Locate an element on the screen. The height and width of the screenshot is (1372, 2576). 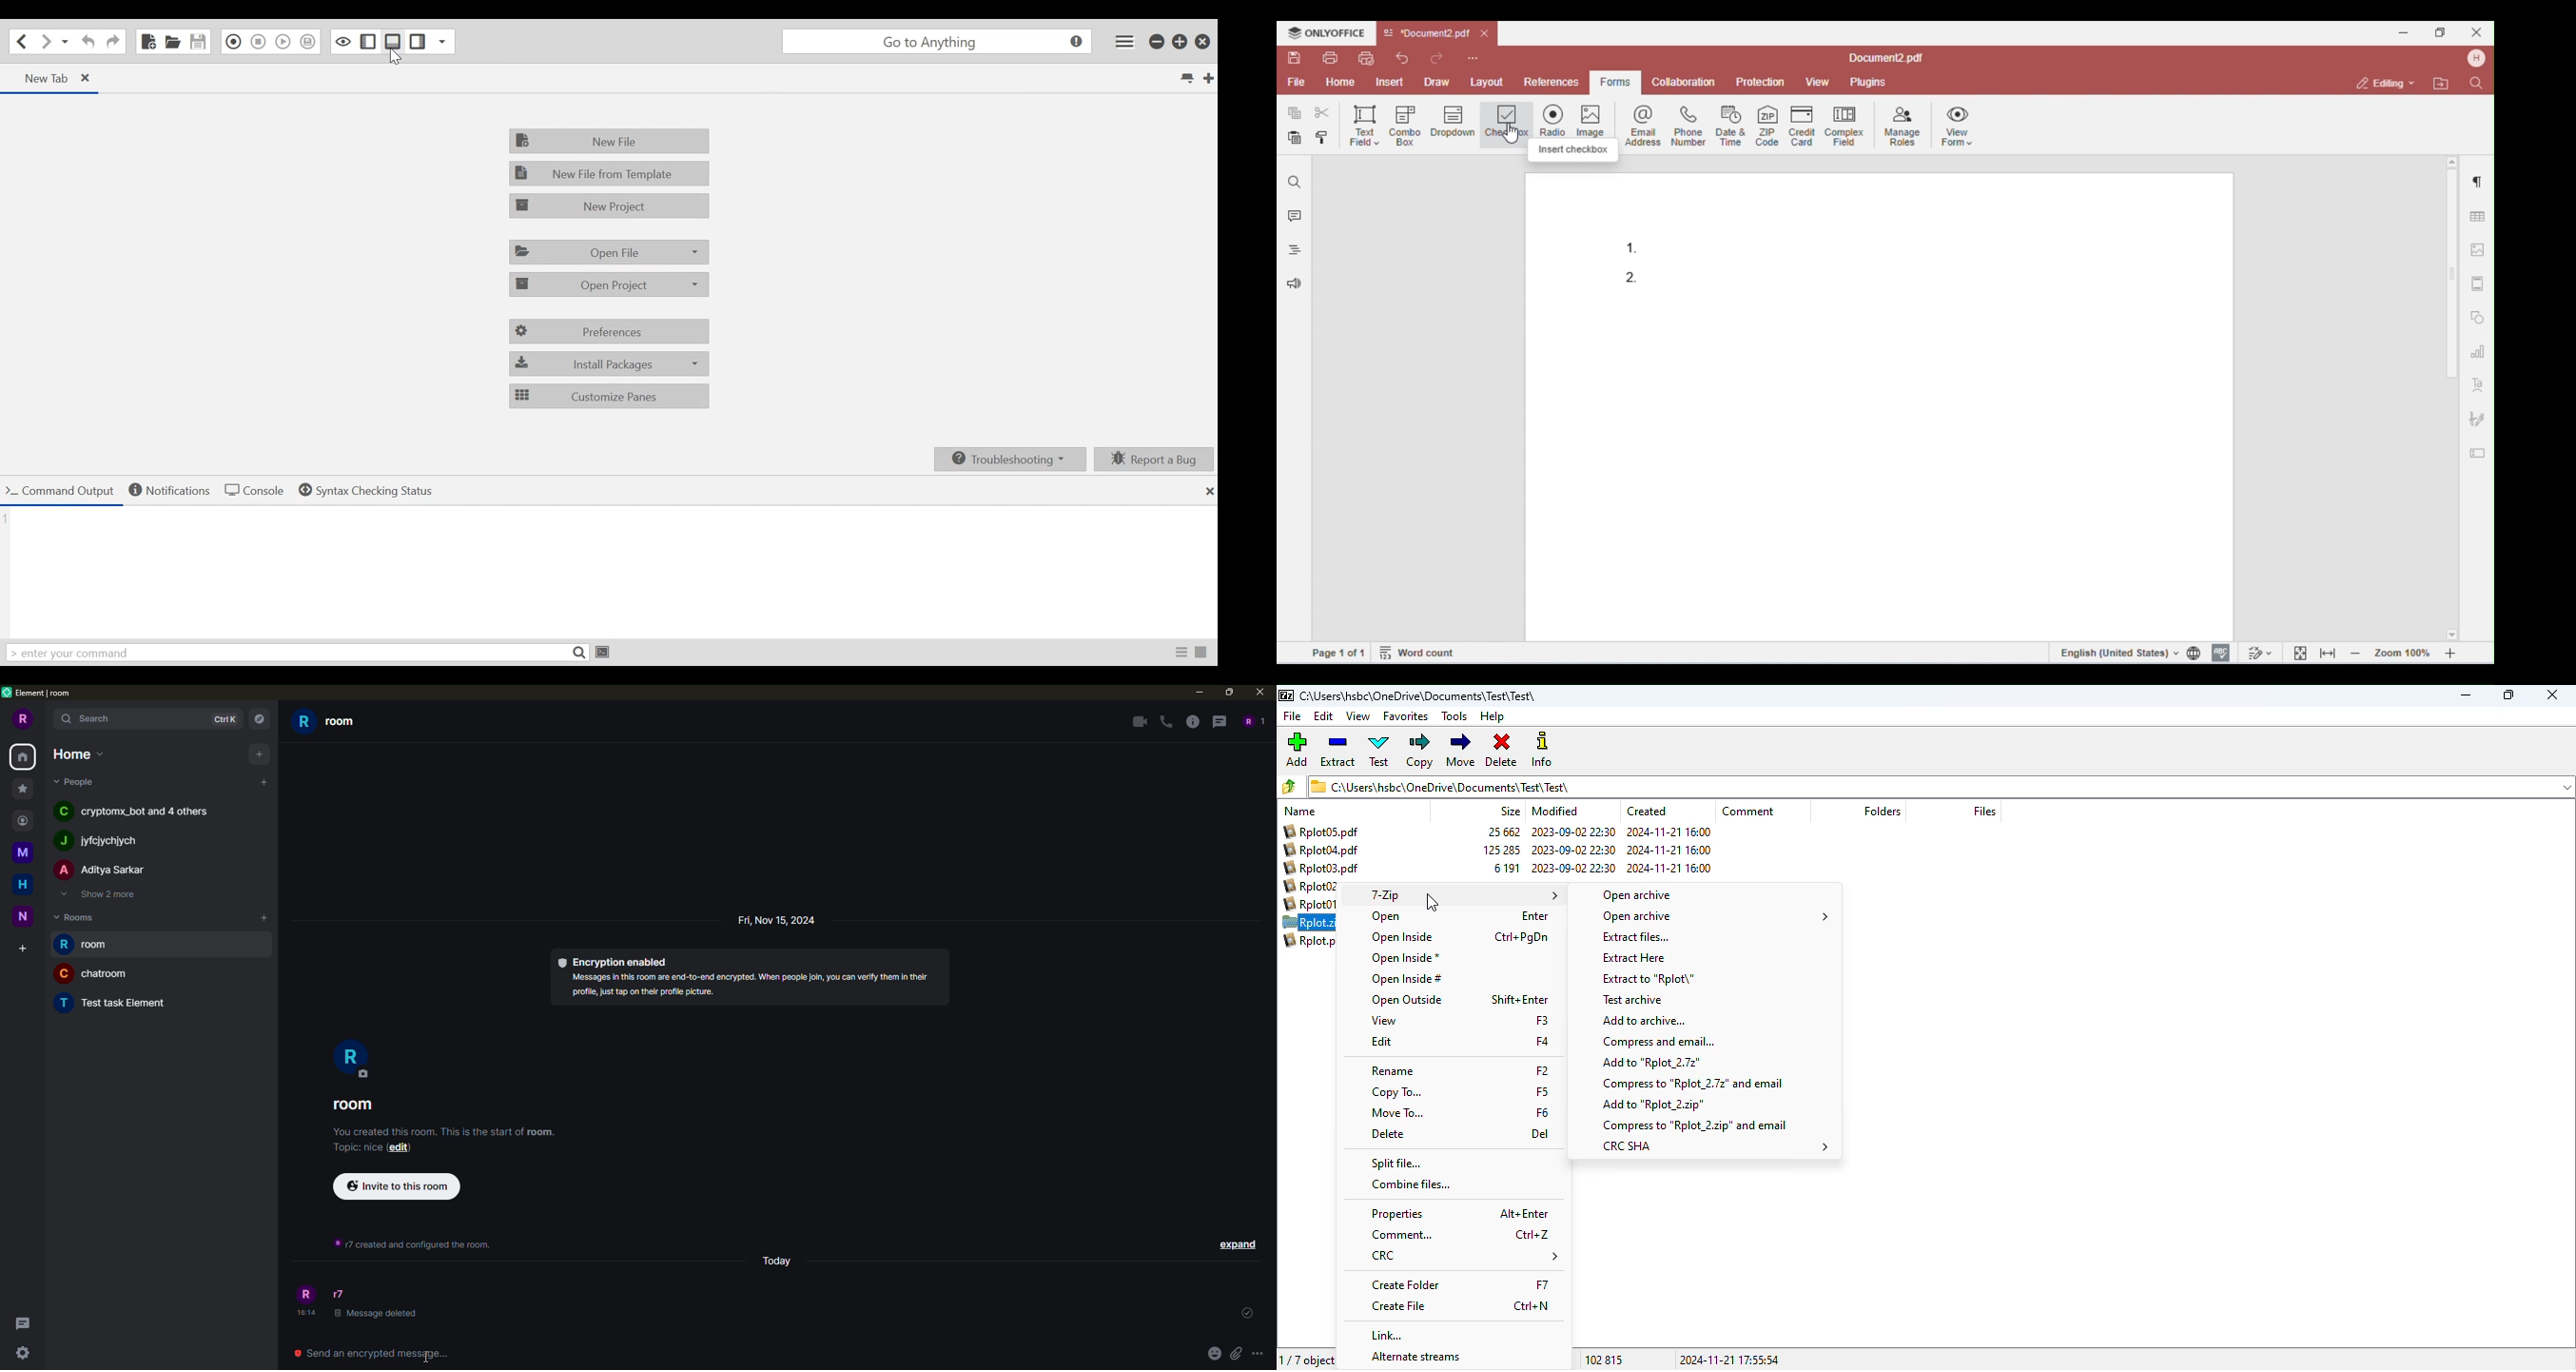
copy is located at coordinates (1418, 751).